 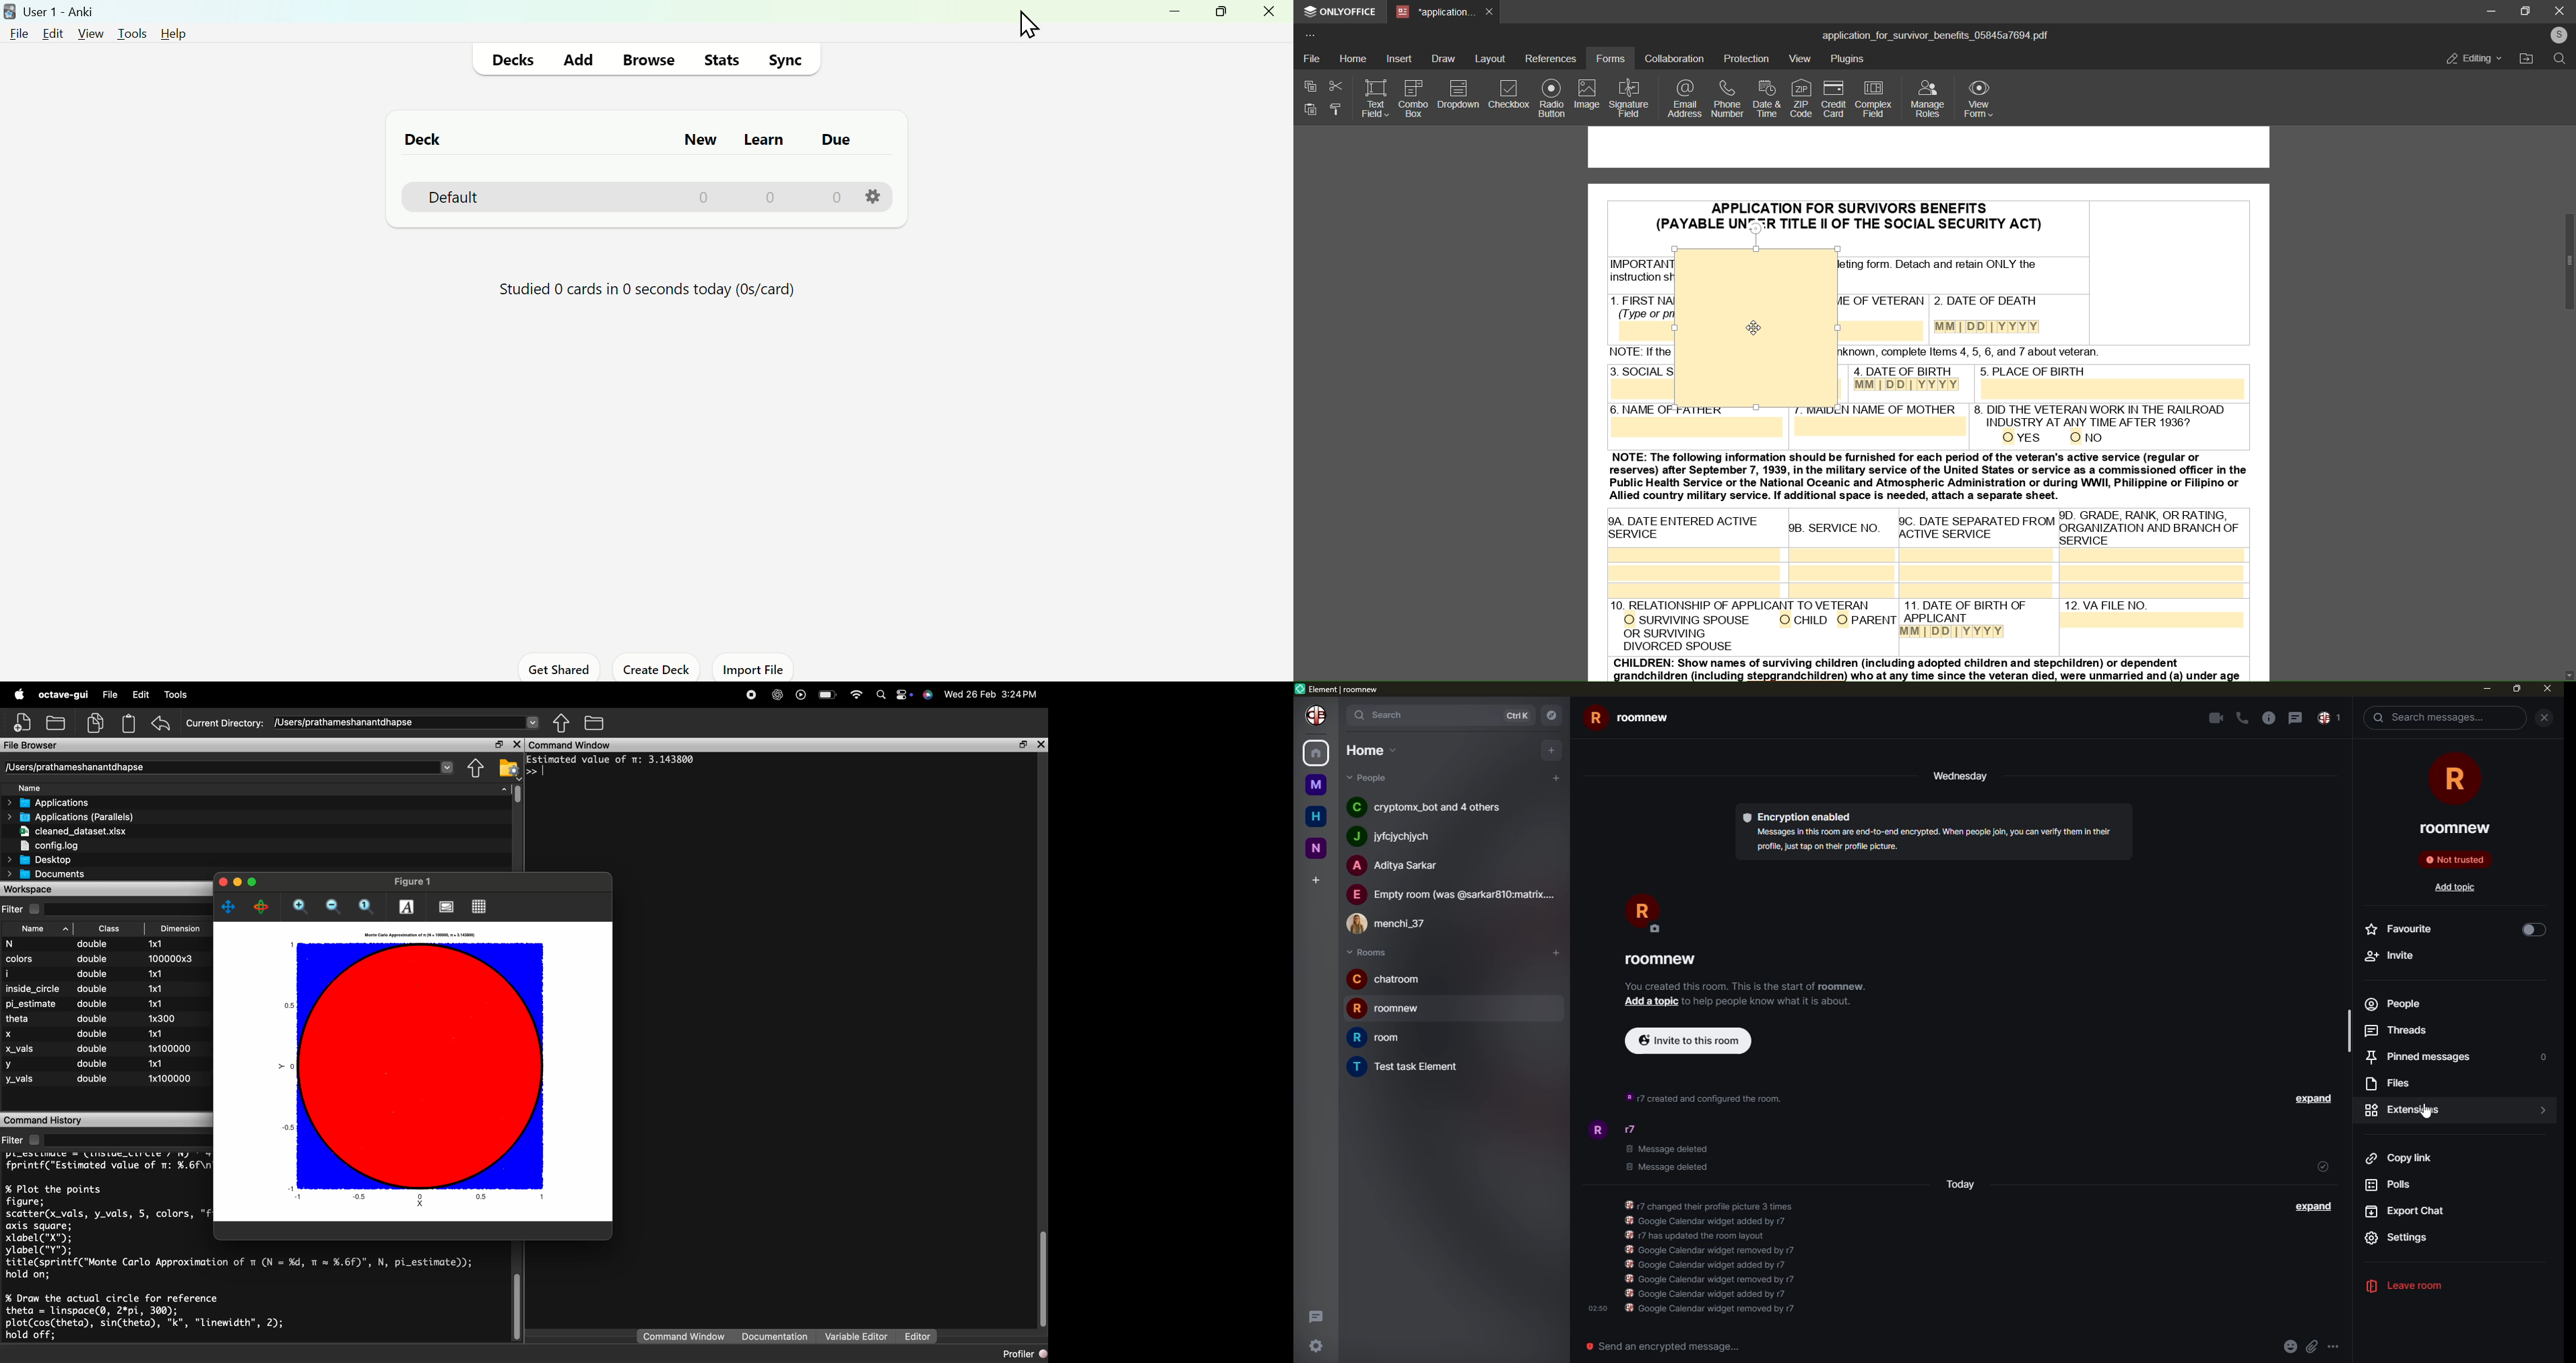 I want to click on call, so click(x=2243, y=719).